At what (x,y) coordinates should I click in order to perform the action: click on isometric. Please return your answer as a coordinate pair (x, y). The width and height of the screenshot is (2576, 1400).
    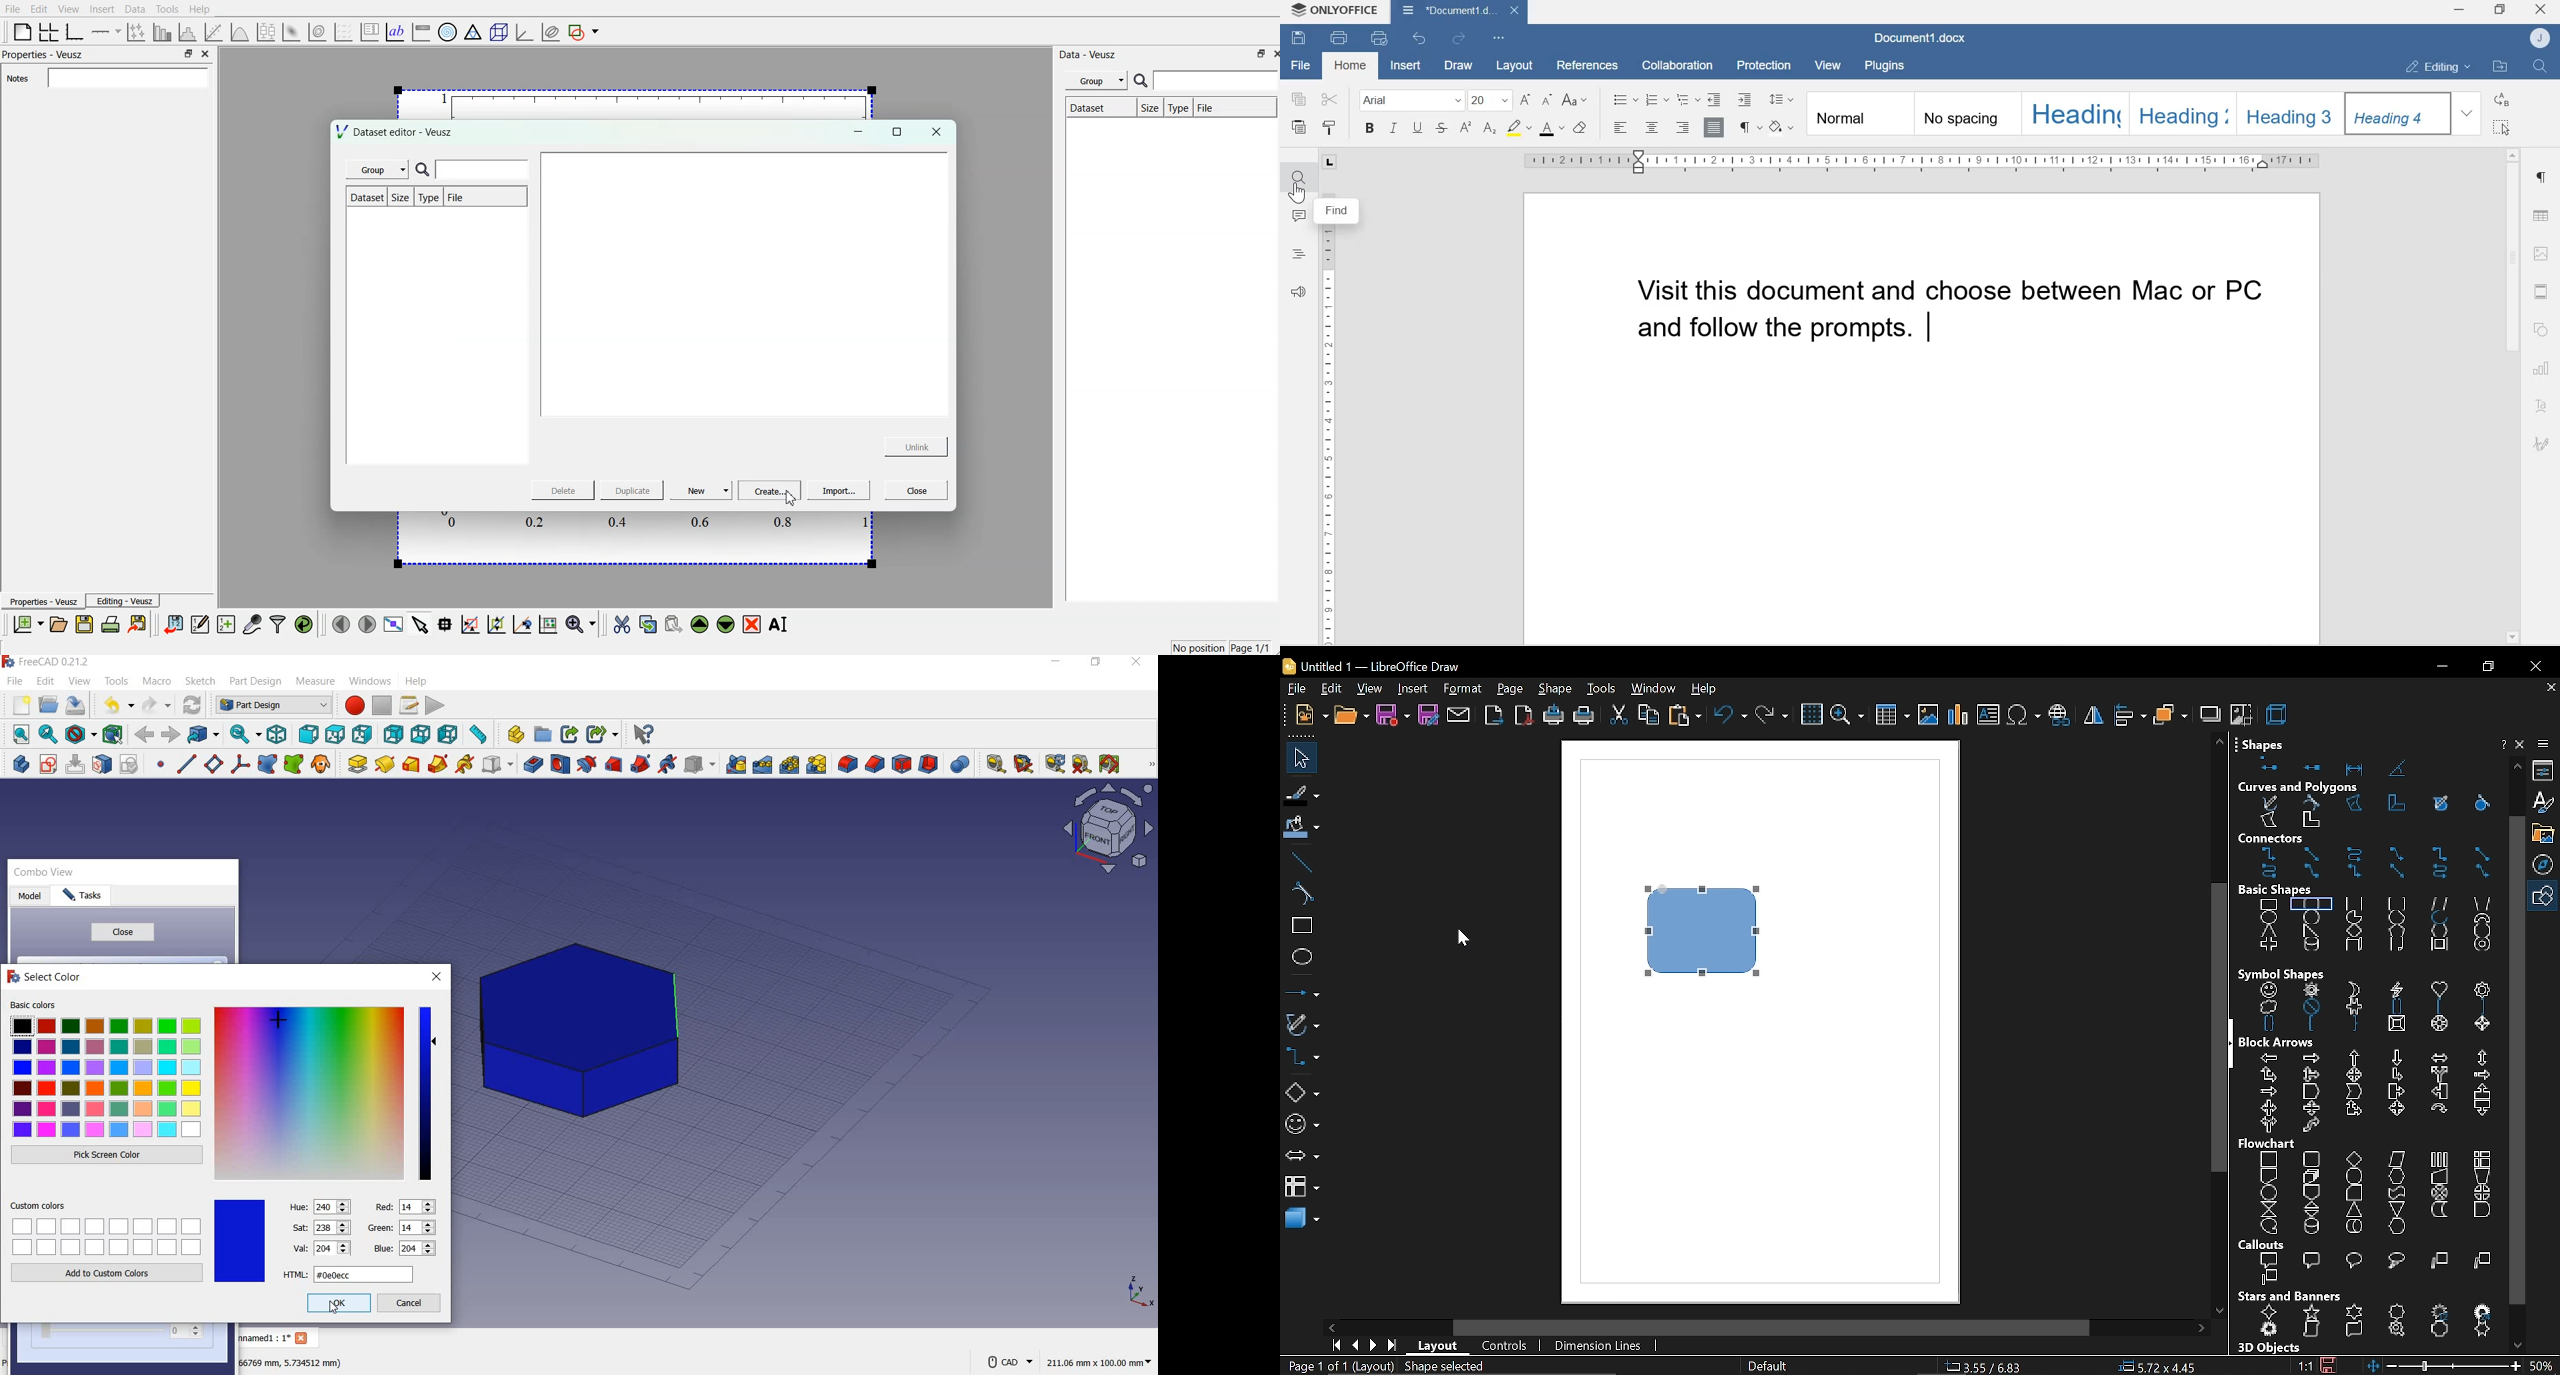
    Looking at the image, I should click on (279, 736).